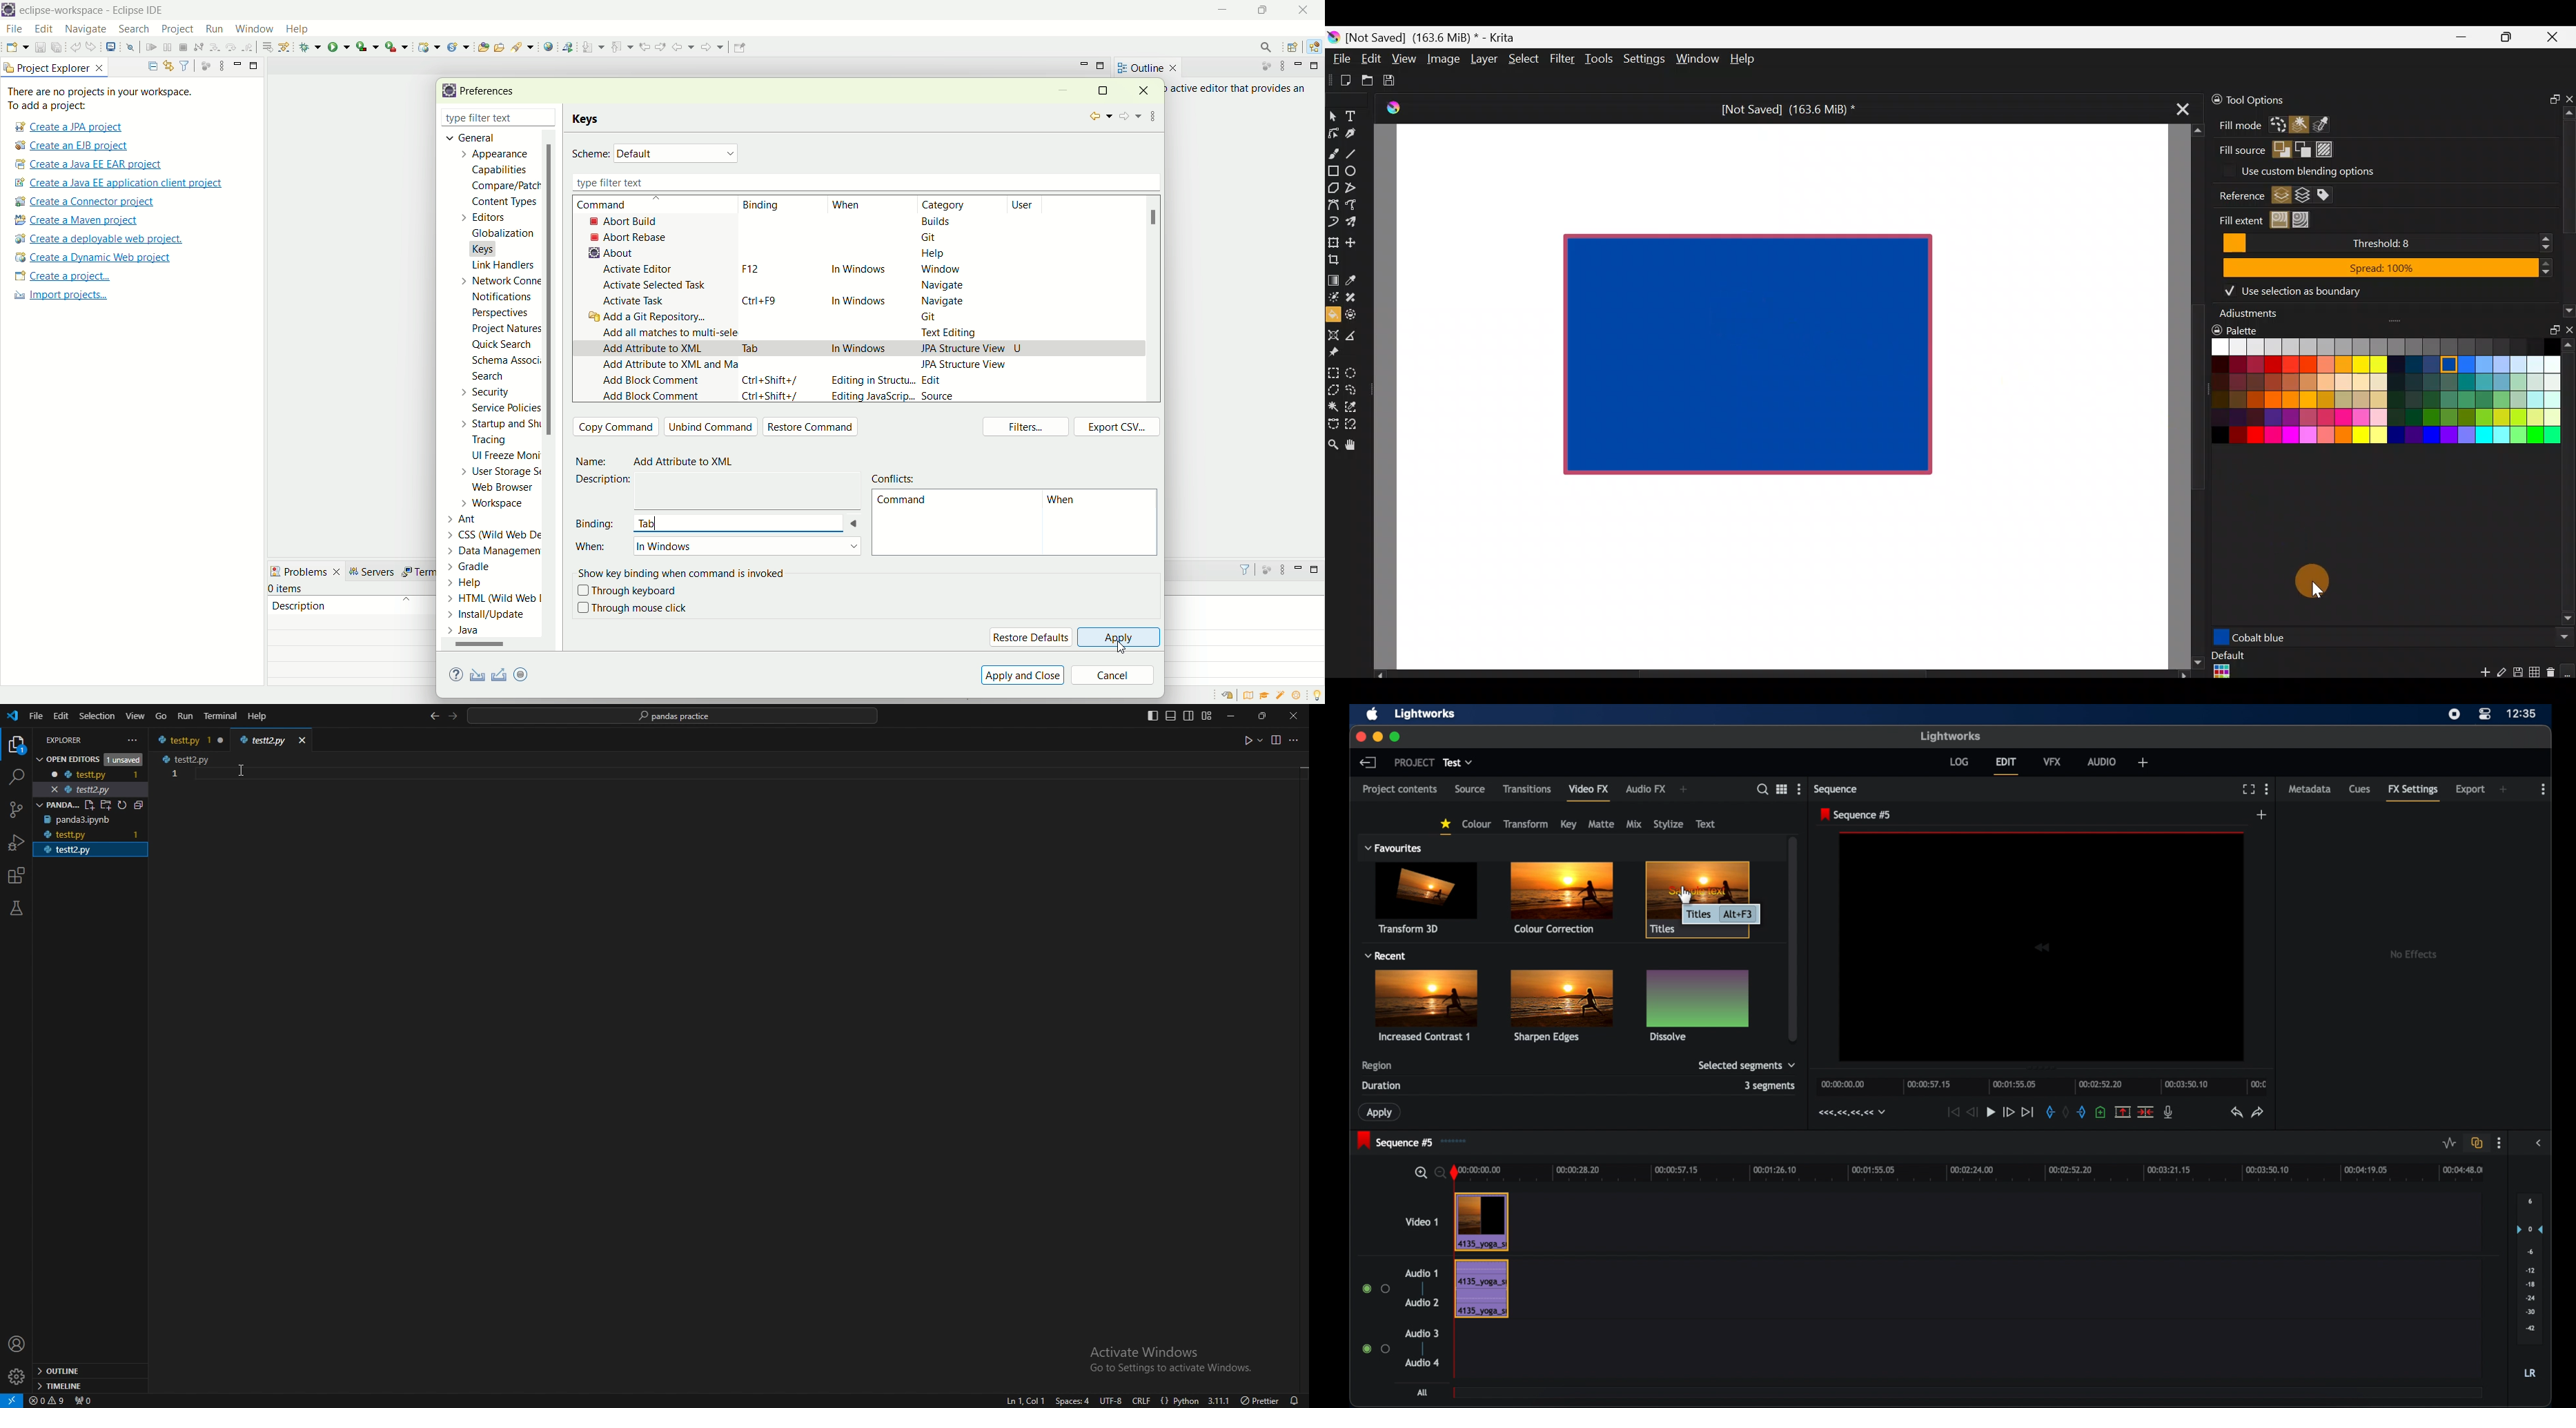 The height and width of the screenshot is (1428, 2576). What do you see at coordinates (1371, 59) in the screenshot?
I see `Edit` at bounding box center [1371, 59].